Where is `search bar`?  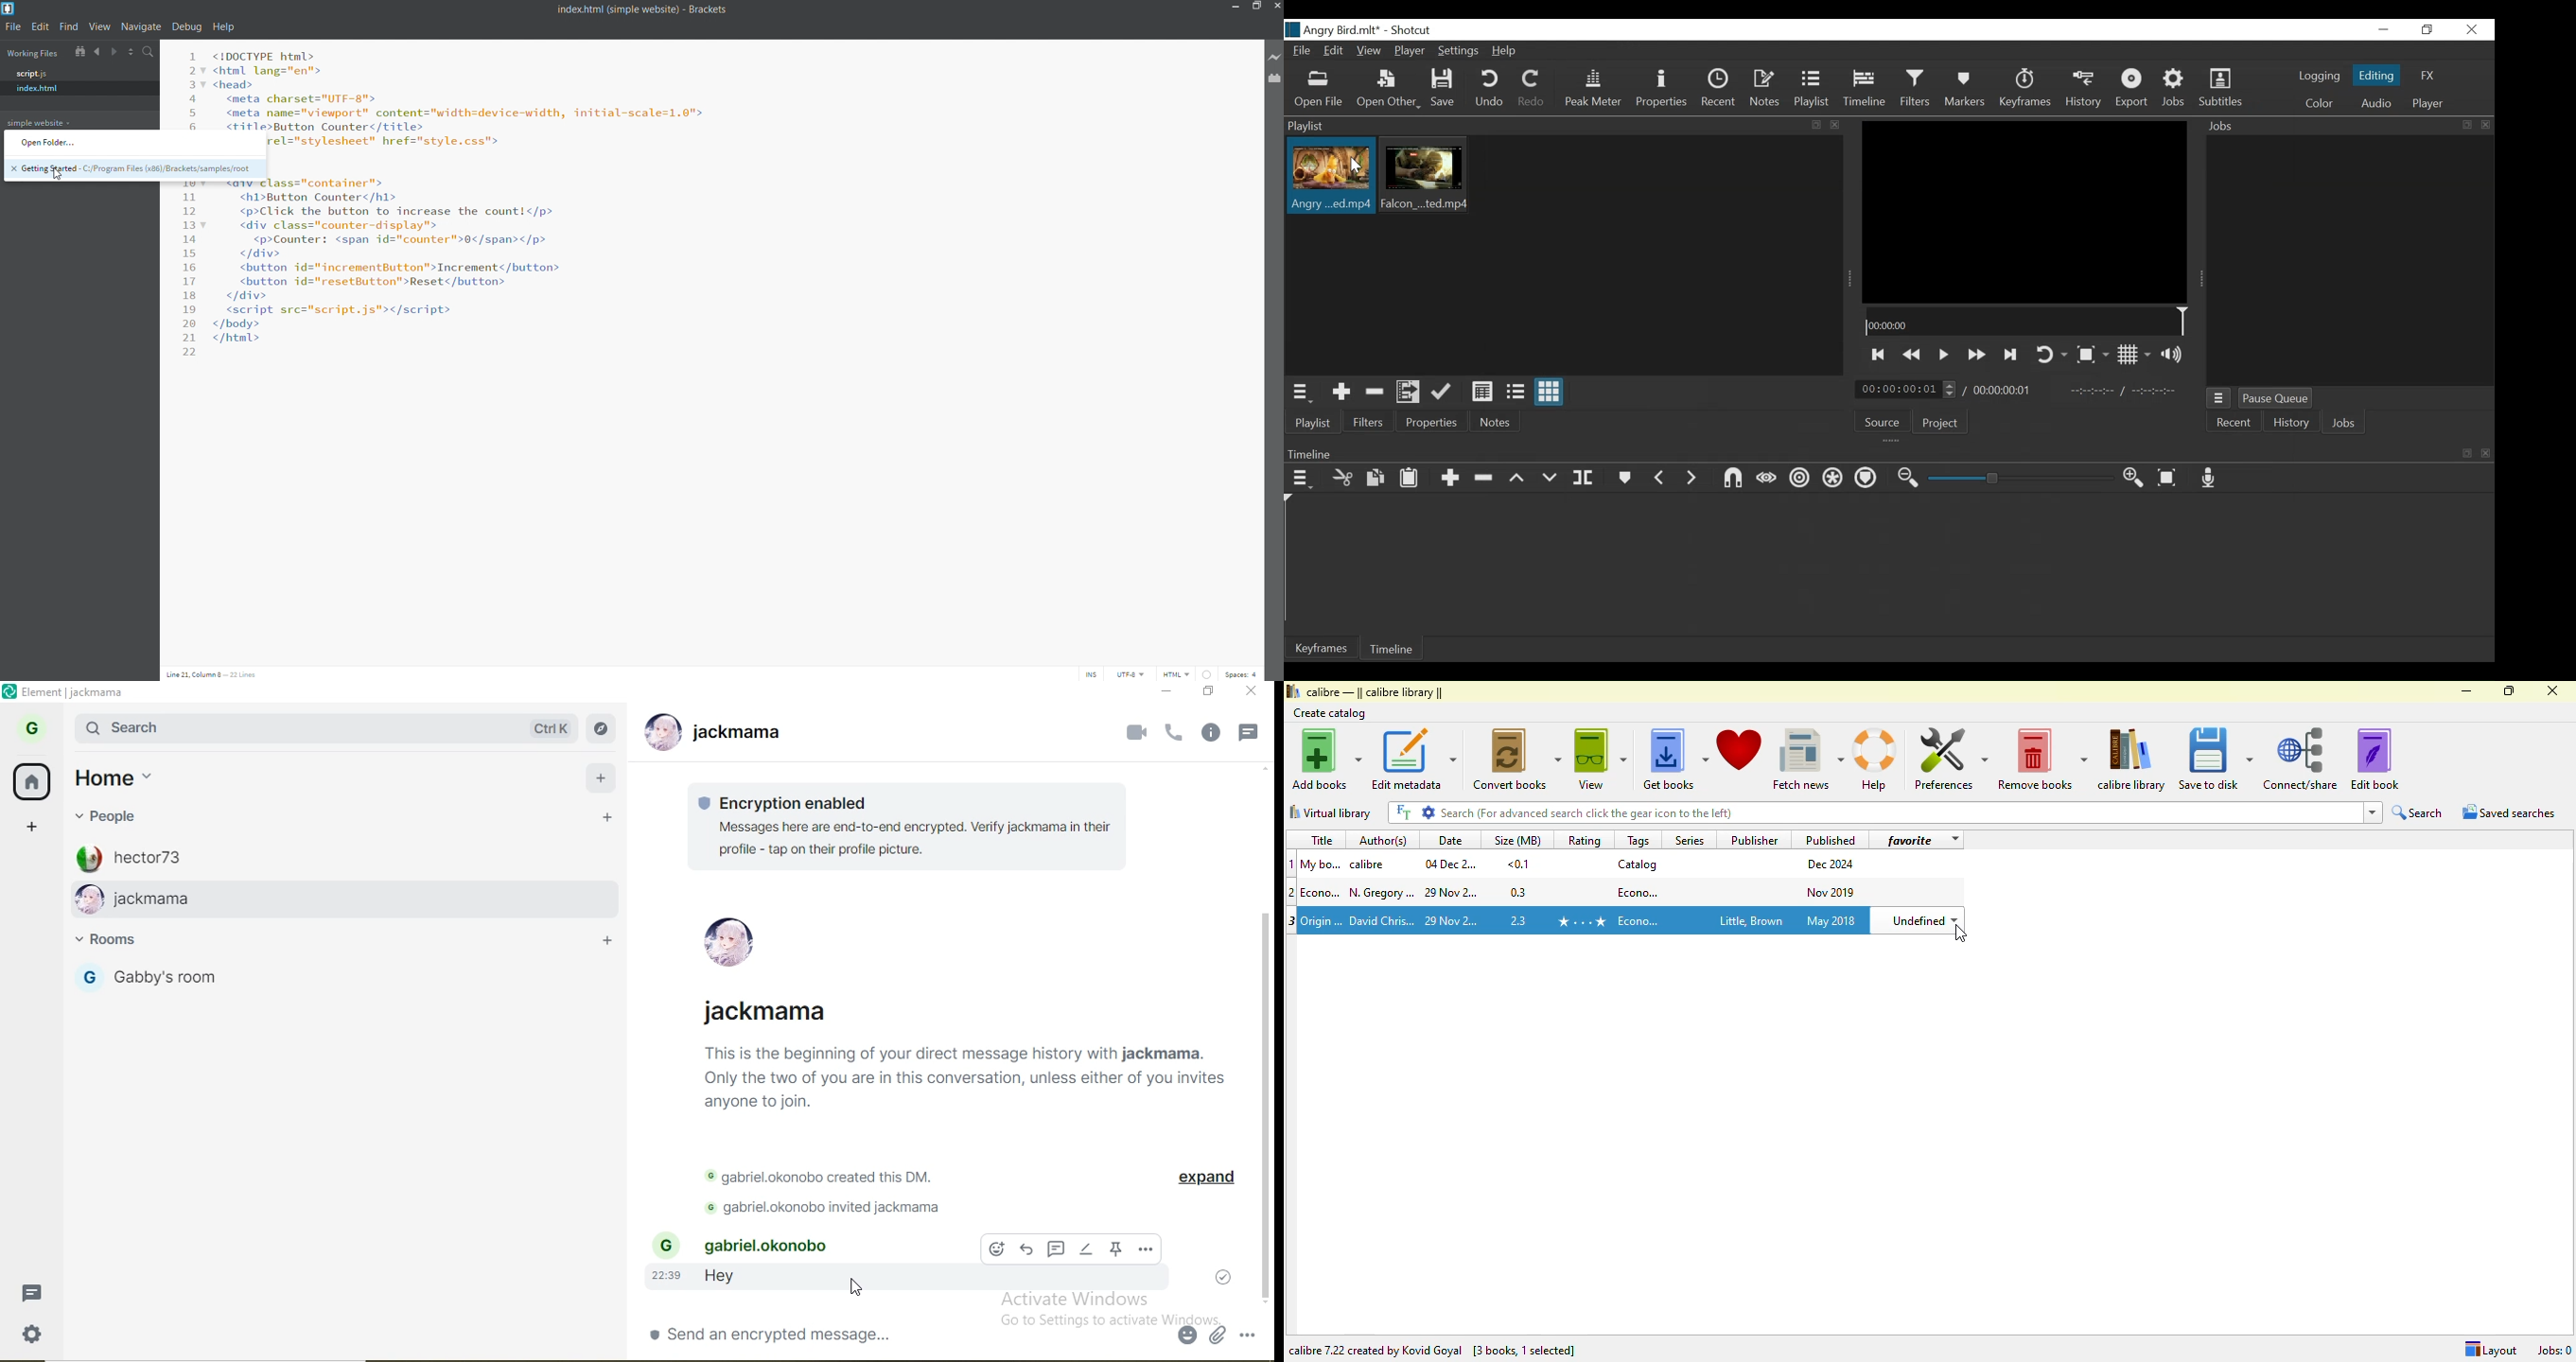 search bar is located at coordinates (284, 728).